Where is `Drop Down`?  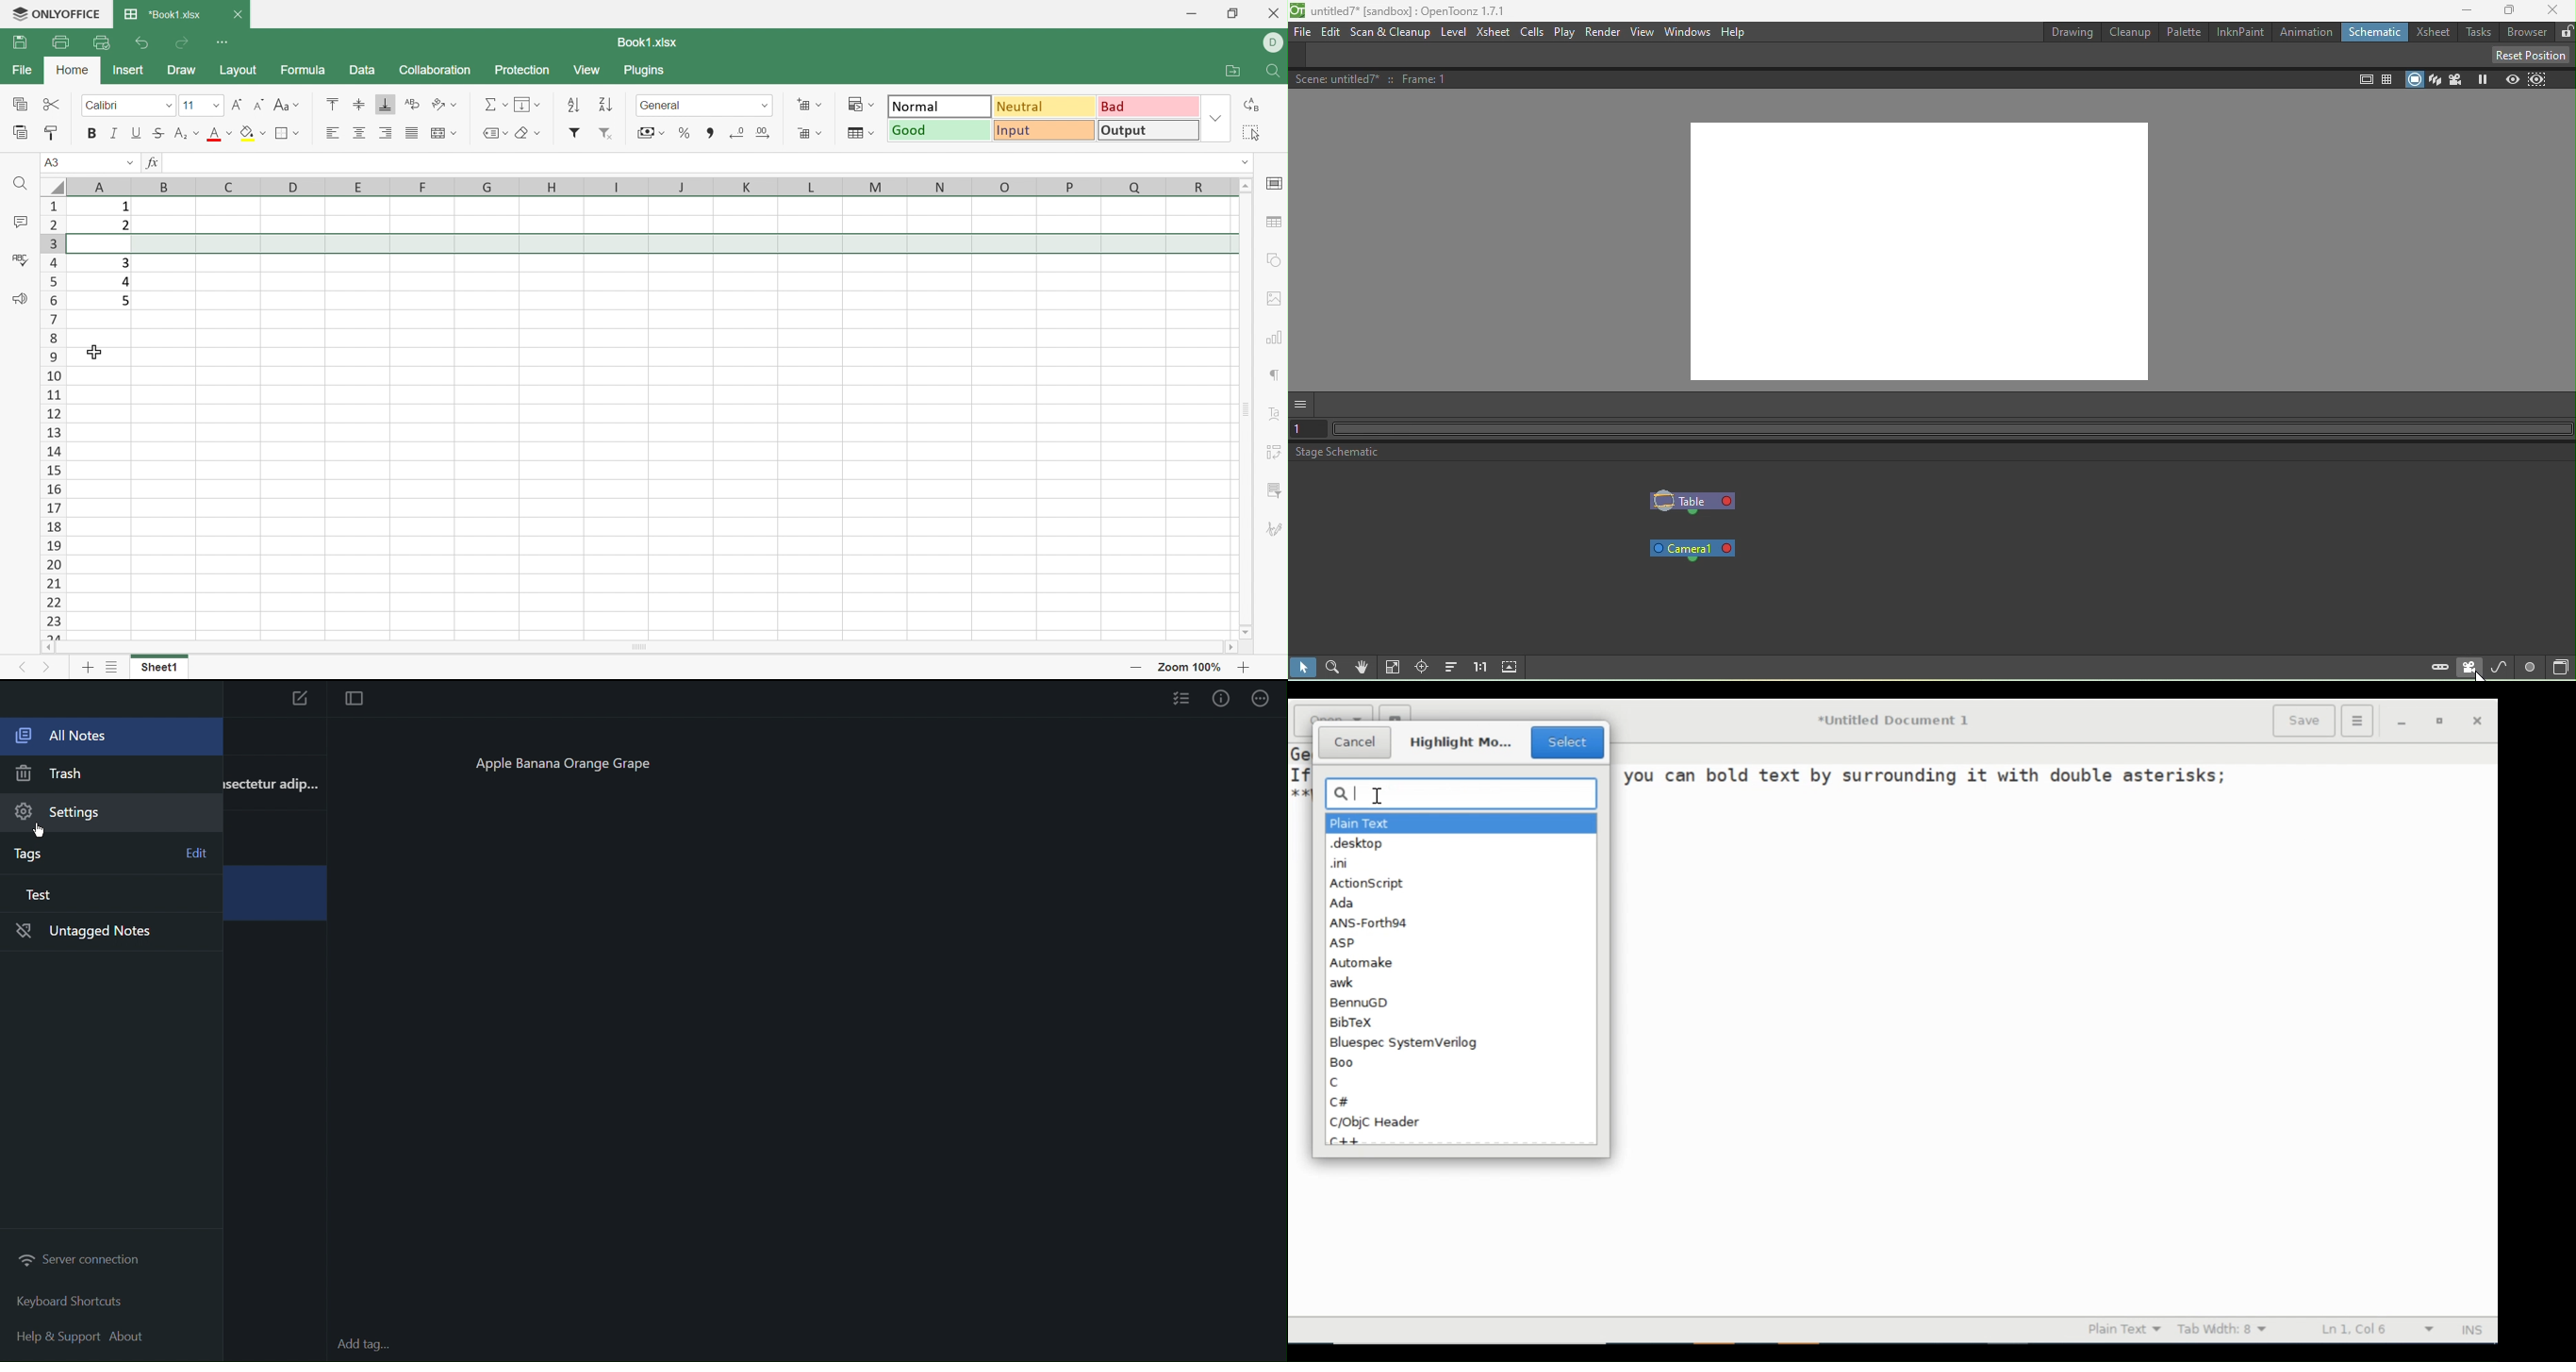 Drop Down is located at coordinates (230, 131).